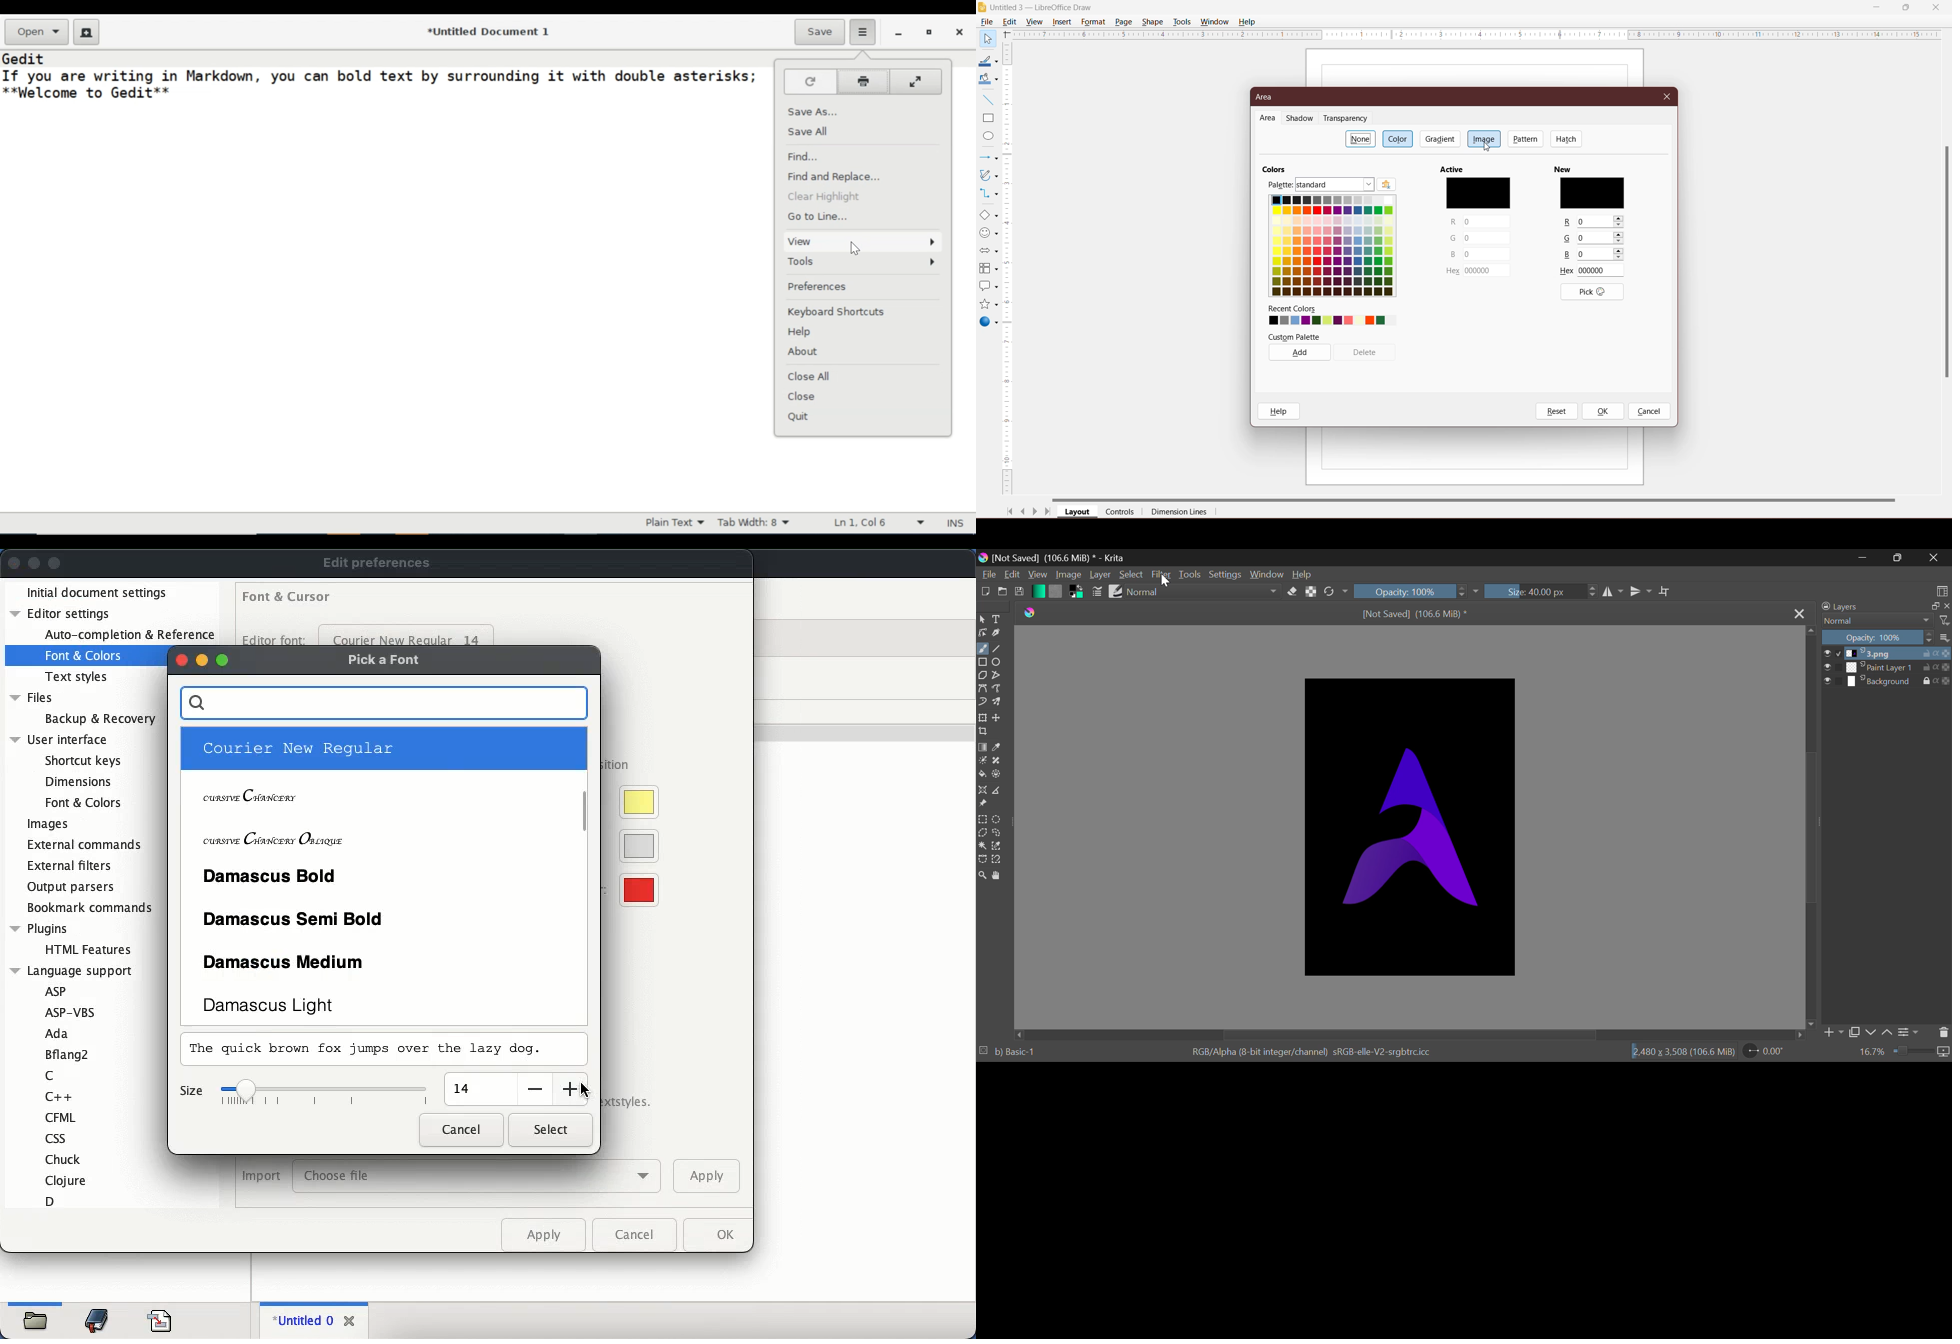 Image resolution: width=1960 pixels, height=1344 pixels. Describe the element at coordinates (999, 719) in the screenshot. I see `Move Layer` at that location.